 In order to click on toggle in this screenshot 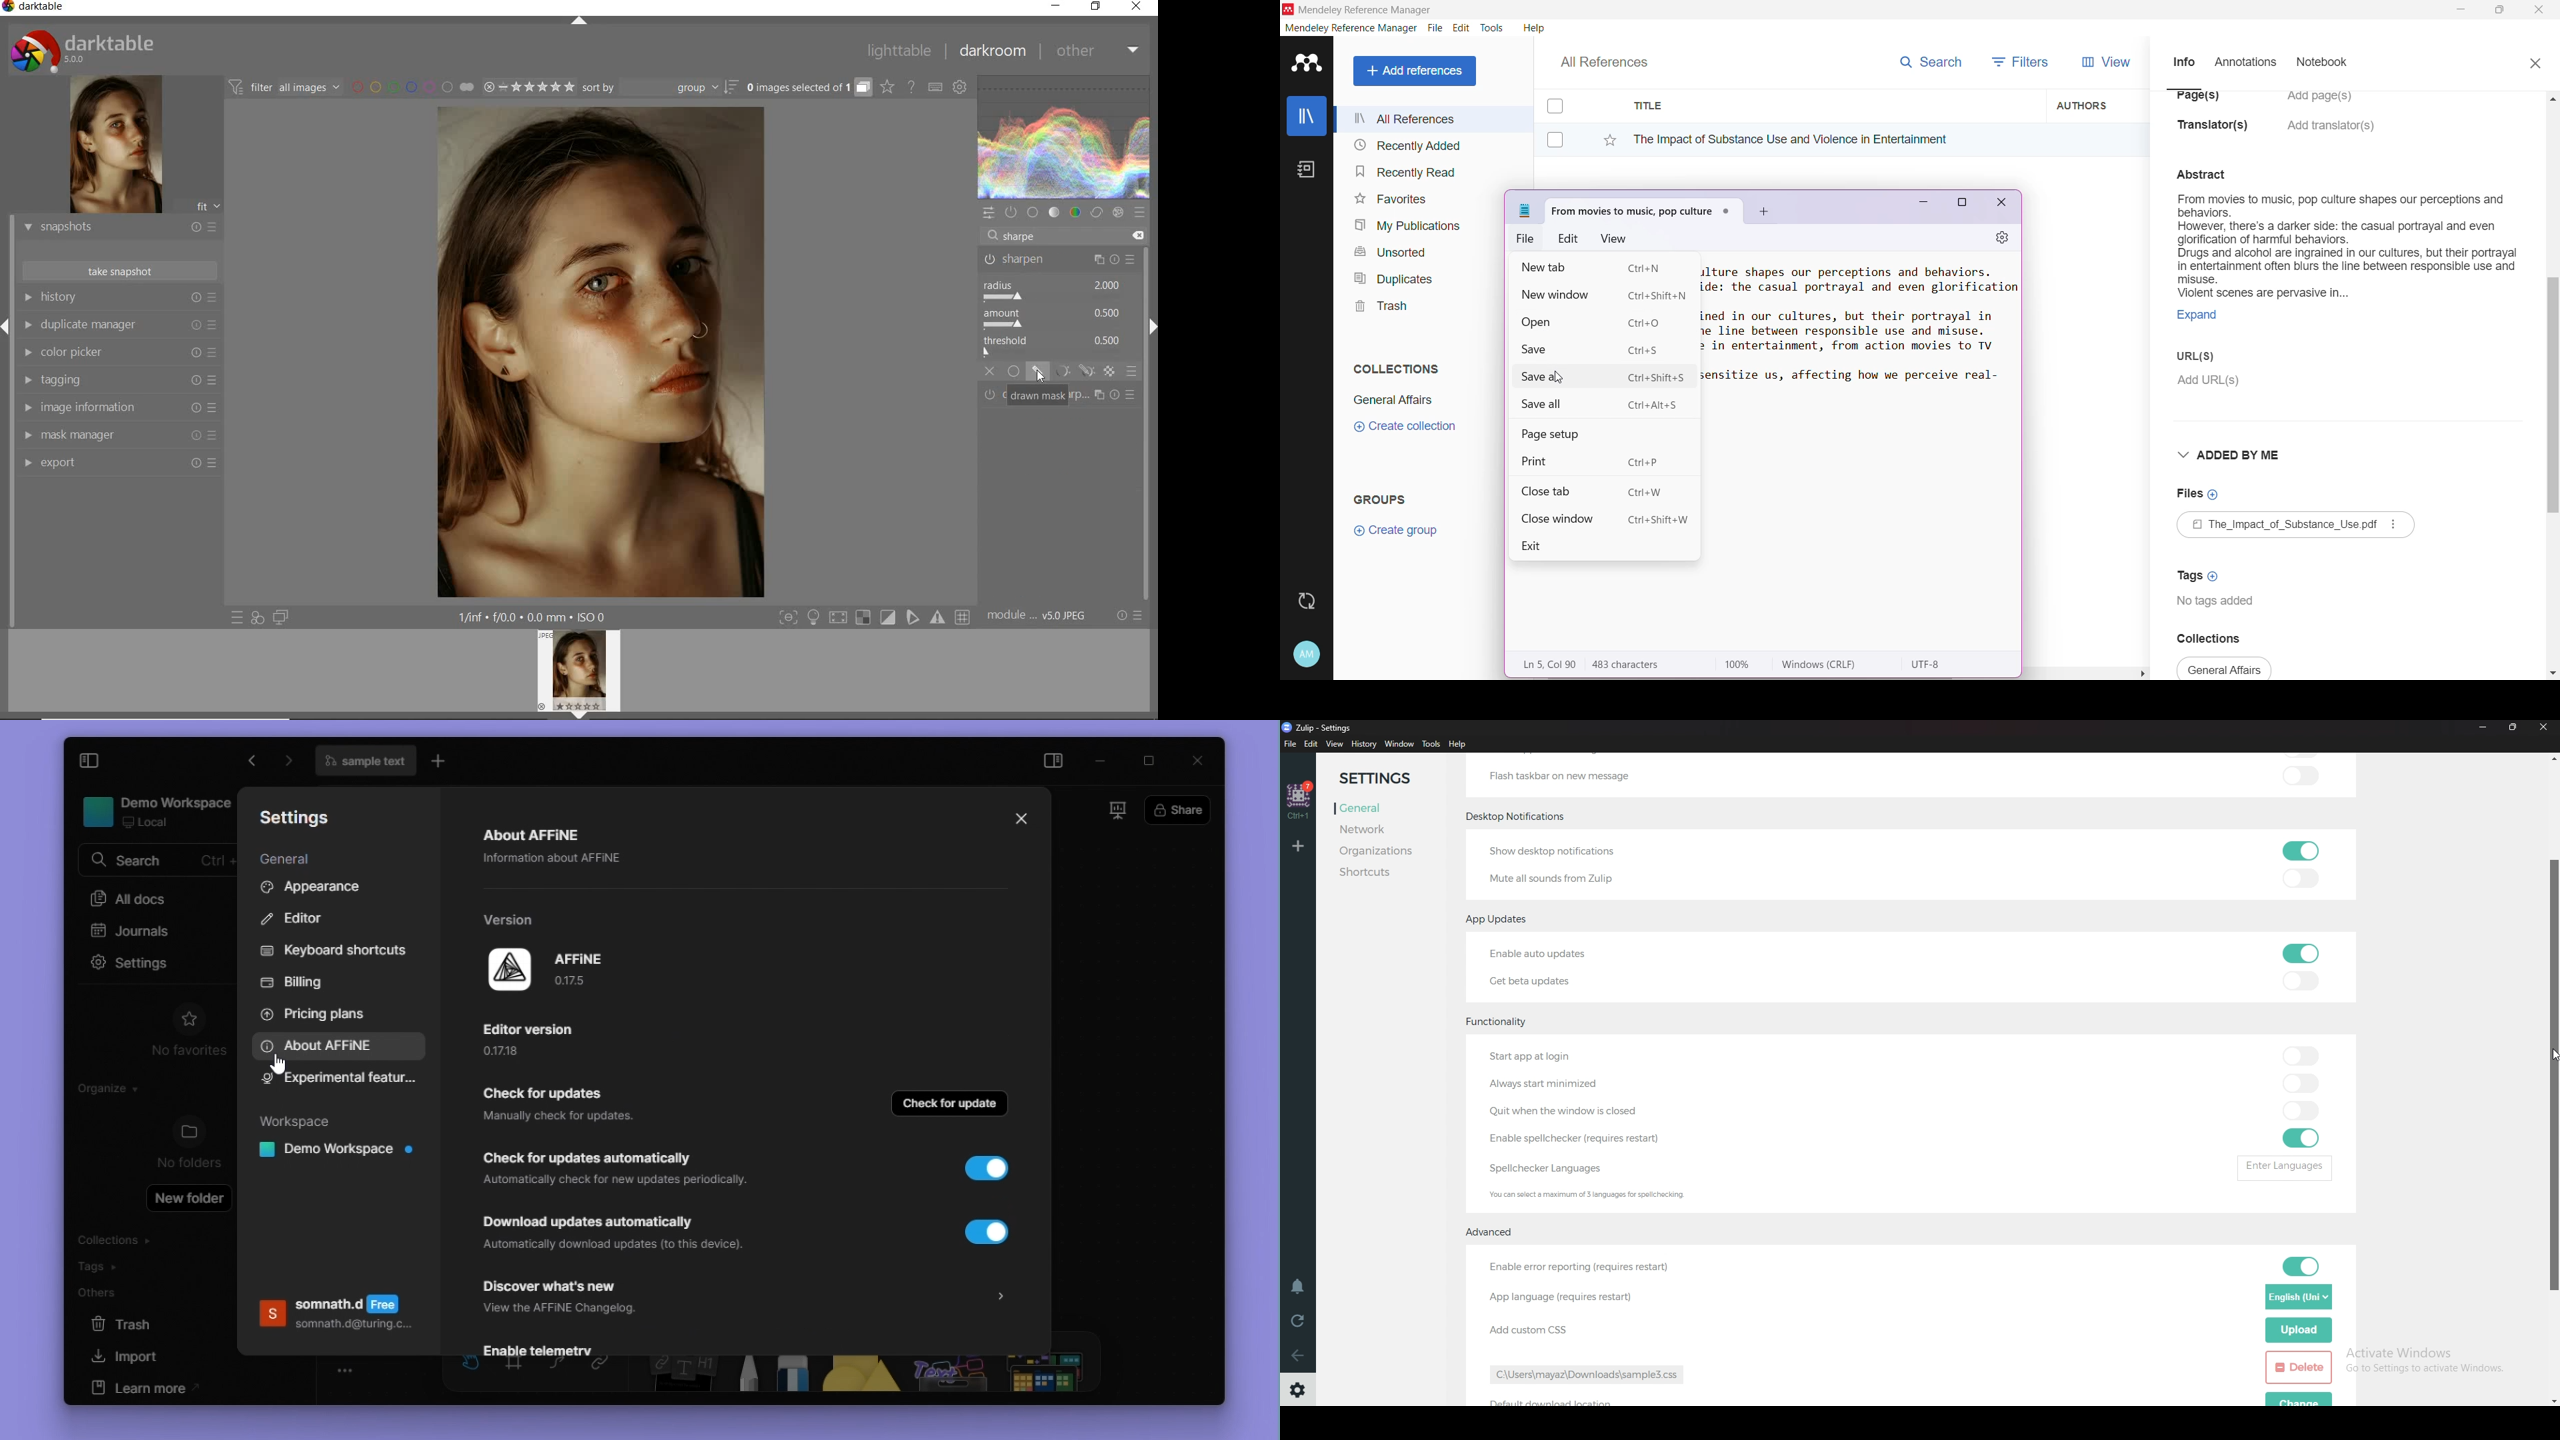, I will do `click(2299, 953)`.